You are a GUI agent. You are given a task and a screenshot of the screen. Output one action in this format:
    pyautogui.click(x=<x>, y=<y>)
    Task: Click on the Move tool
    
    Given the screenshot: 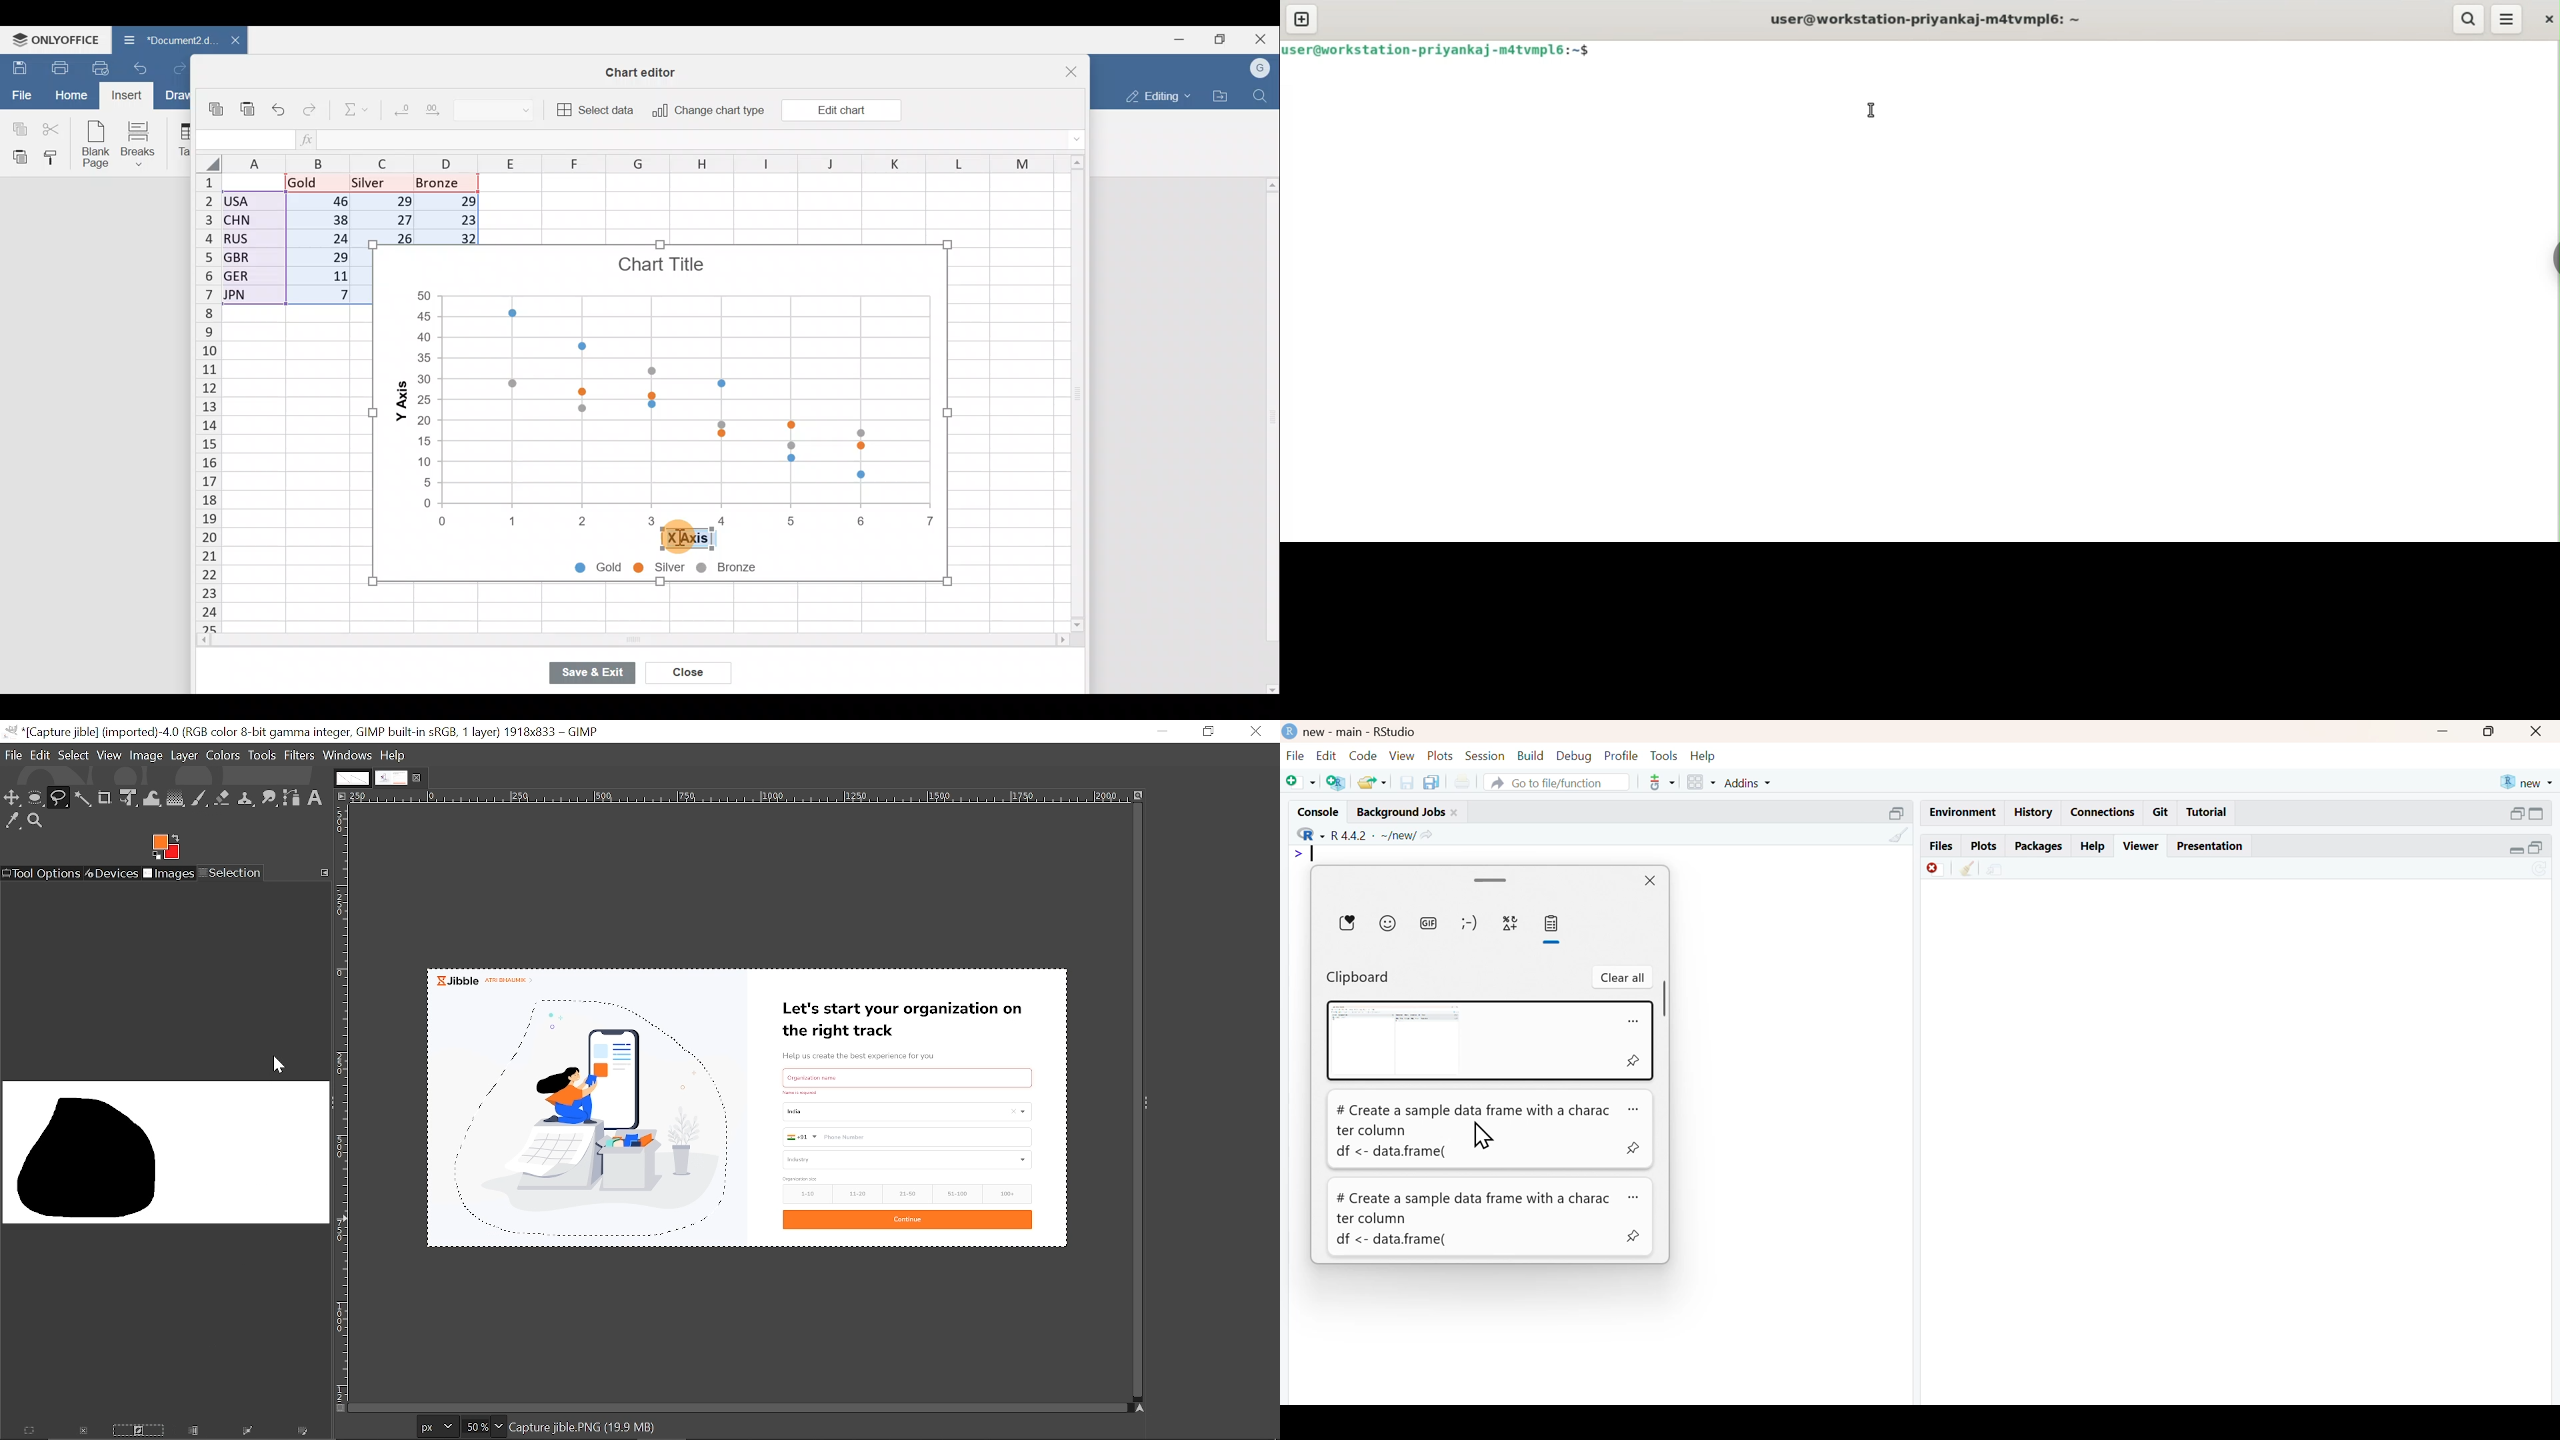 What is the action you would take?
    pyautogui.click(x=12, y=798)
    